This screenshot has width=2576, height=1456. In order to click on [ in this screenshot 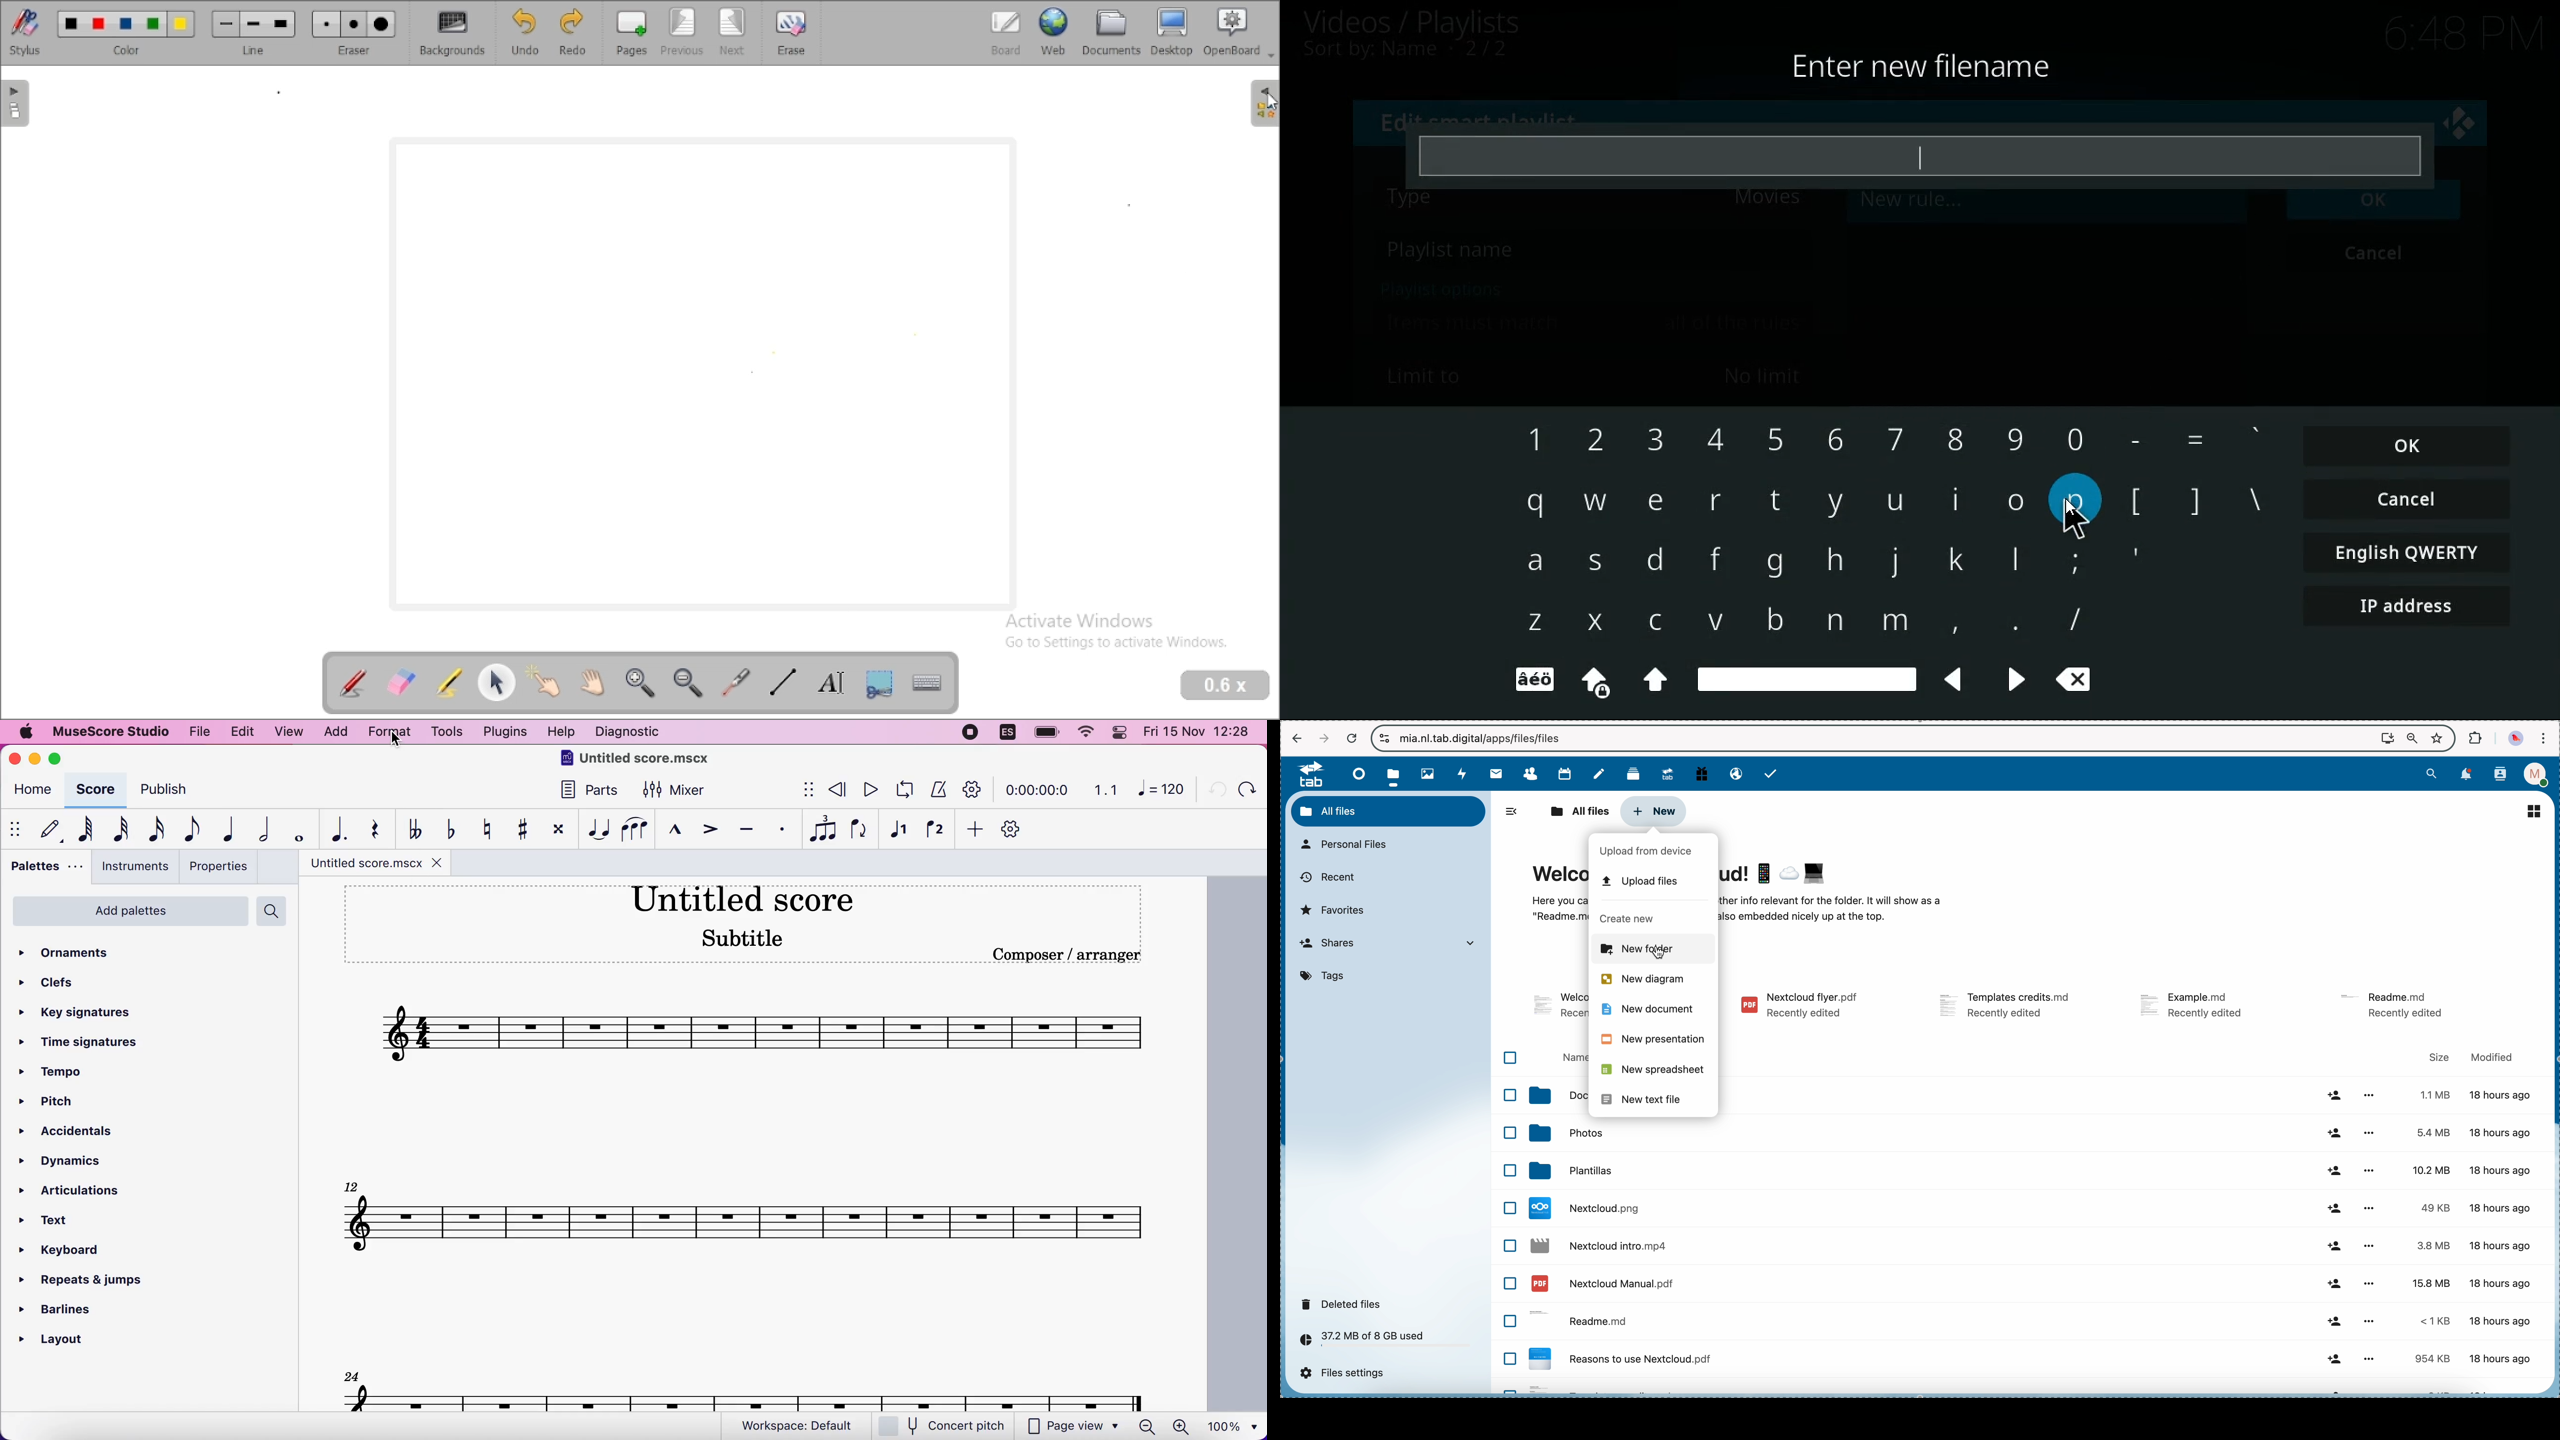, I will do `click(2136, 503)`.